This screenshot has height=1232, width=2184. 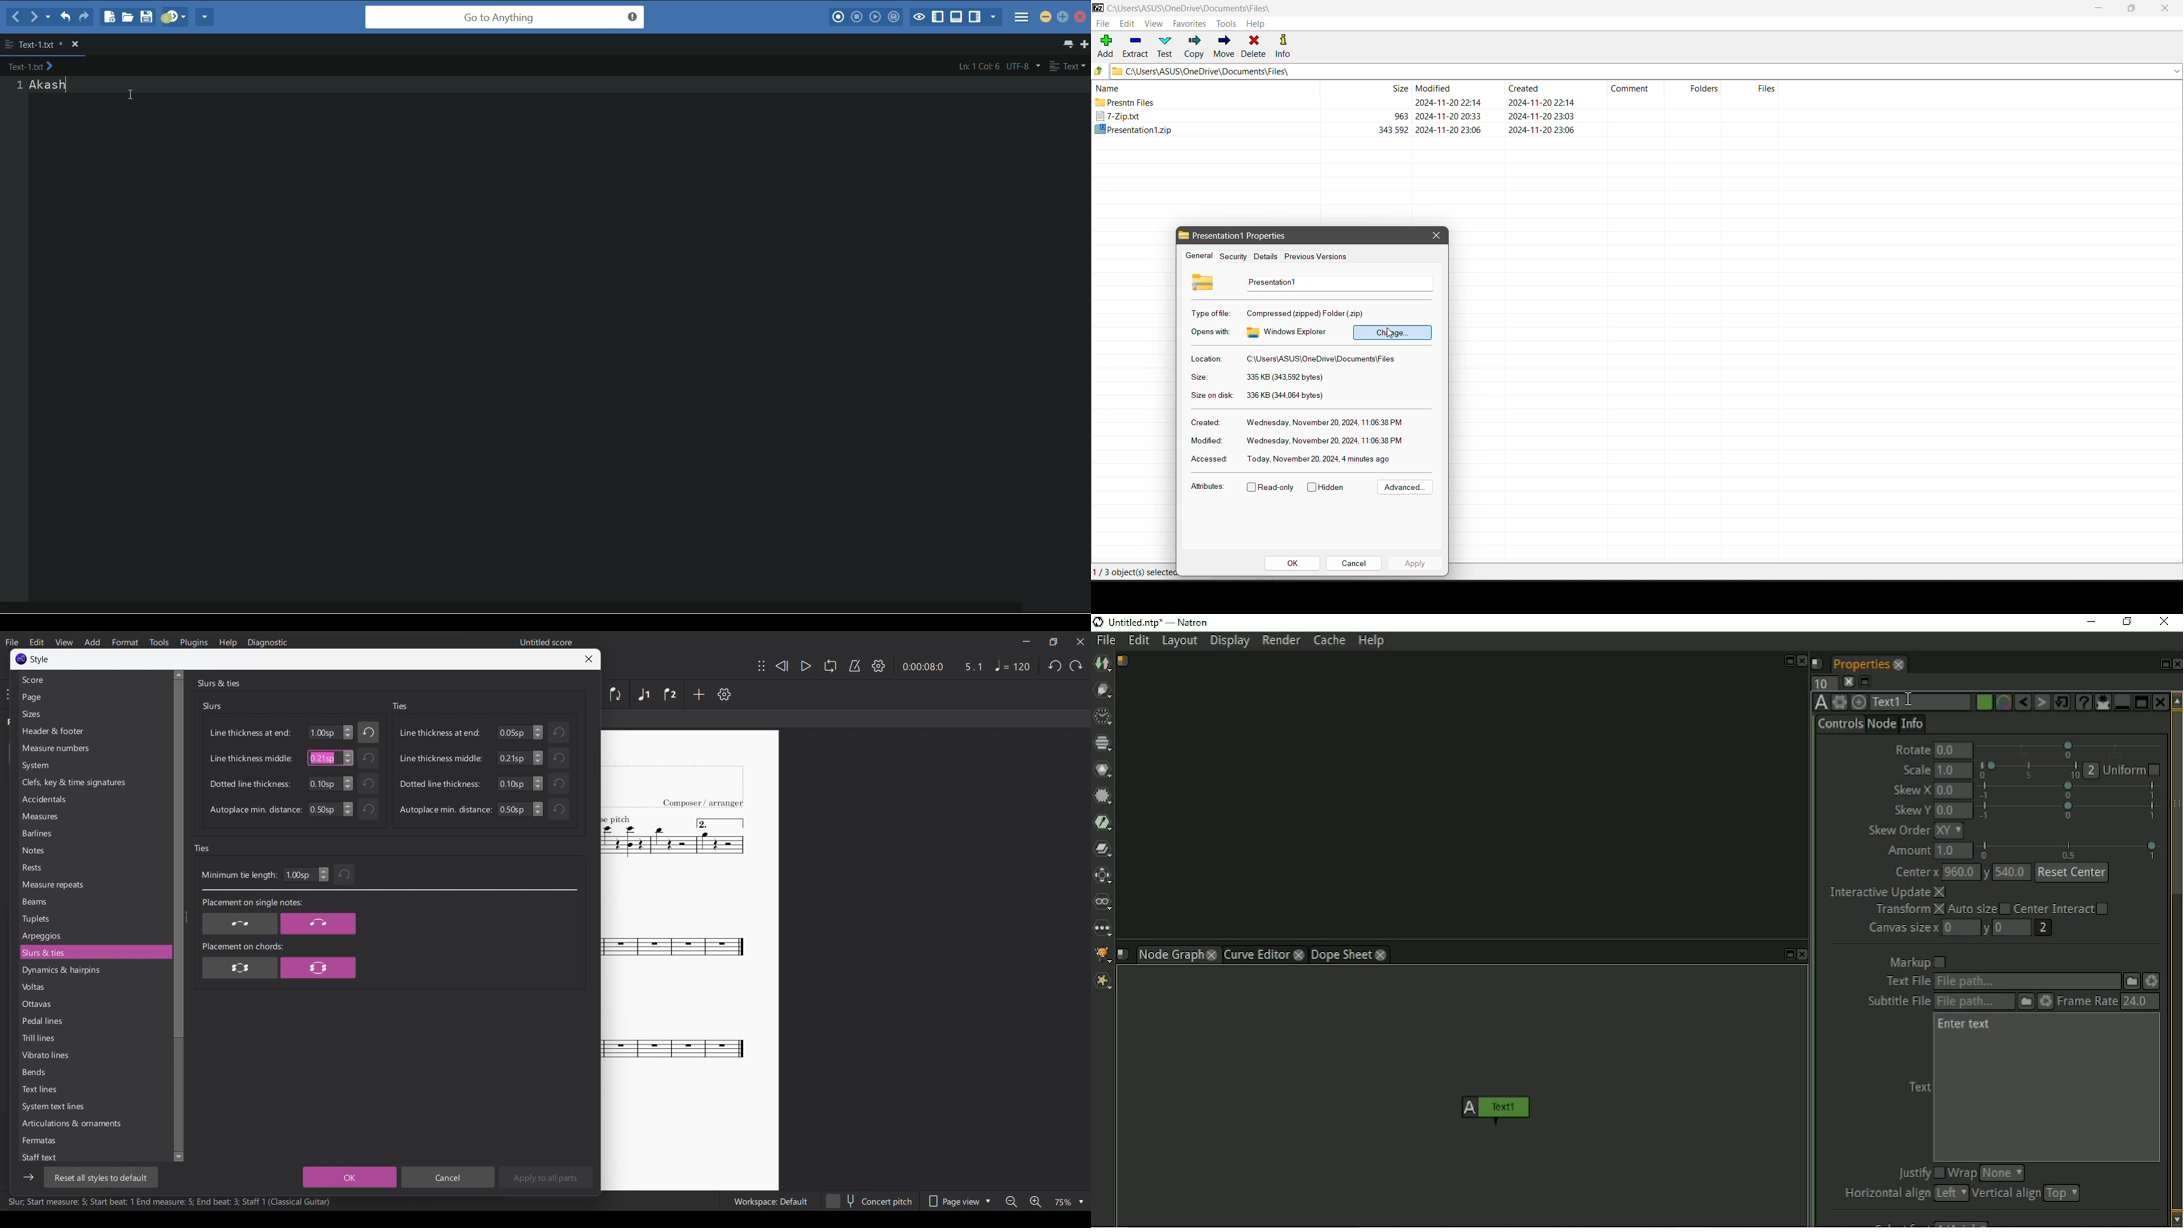 I want to click on record macro, so click(x=839, y=16).